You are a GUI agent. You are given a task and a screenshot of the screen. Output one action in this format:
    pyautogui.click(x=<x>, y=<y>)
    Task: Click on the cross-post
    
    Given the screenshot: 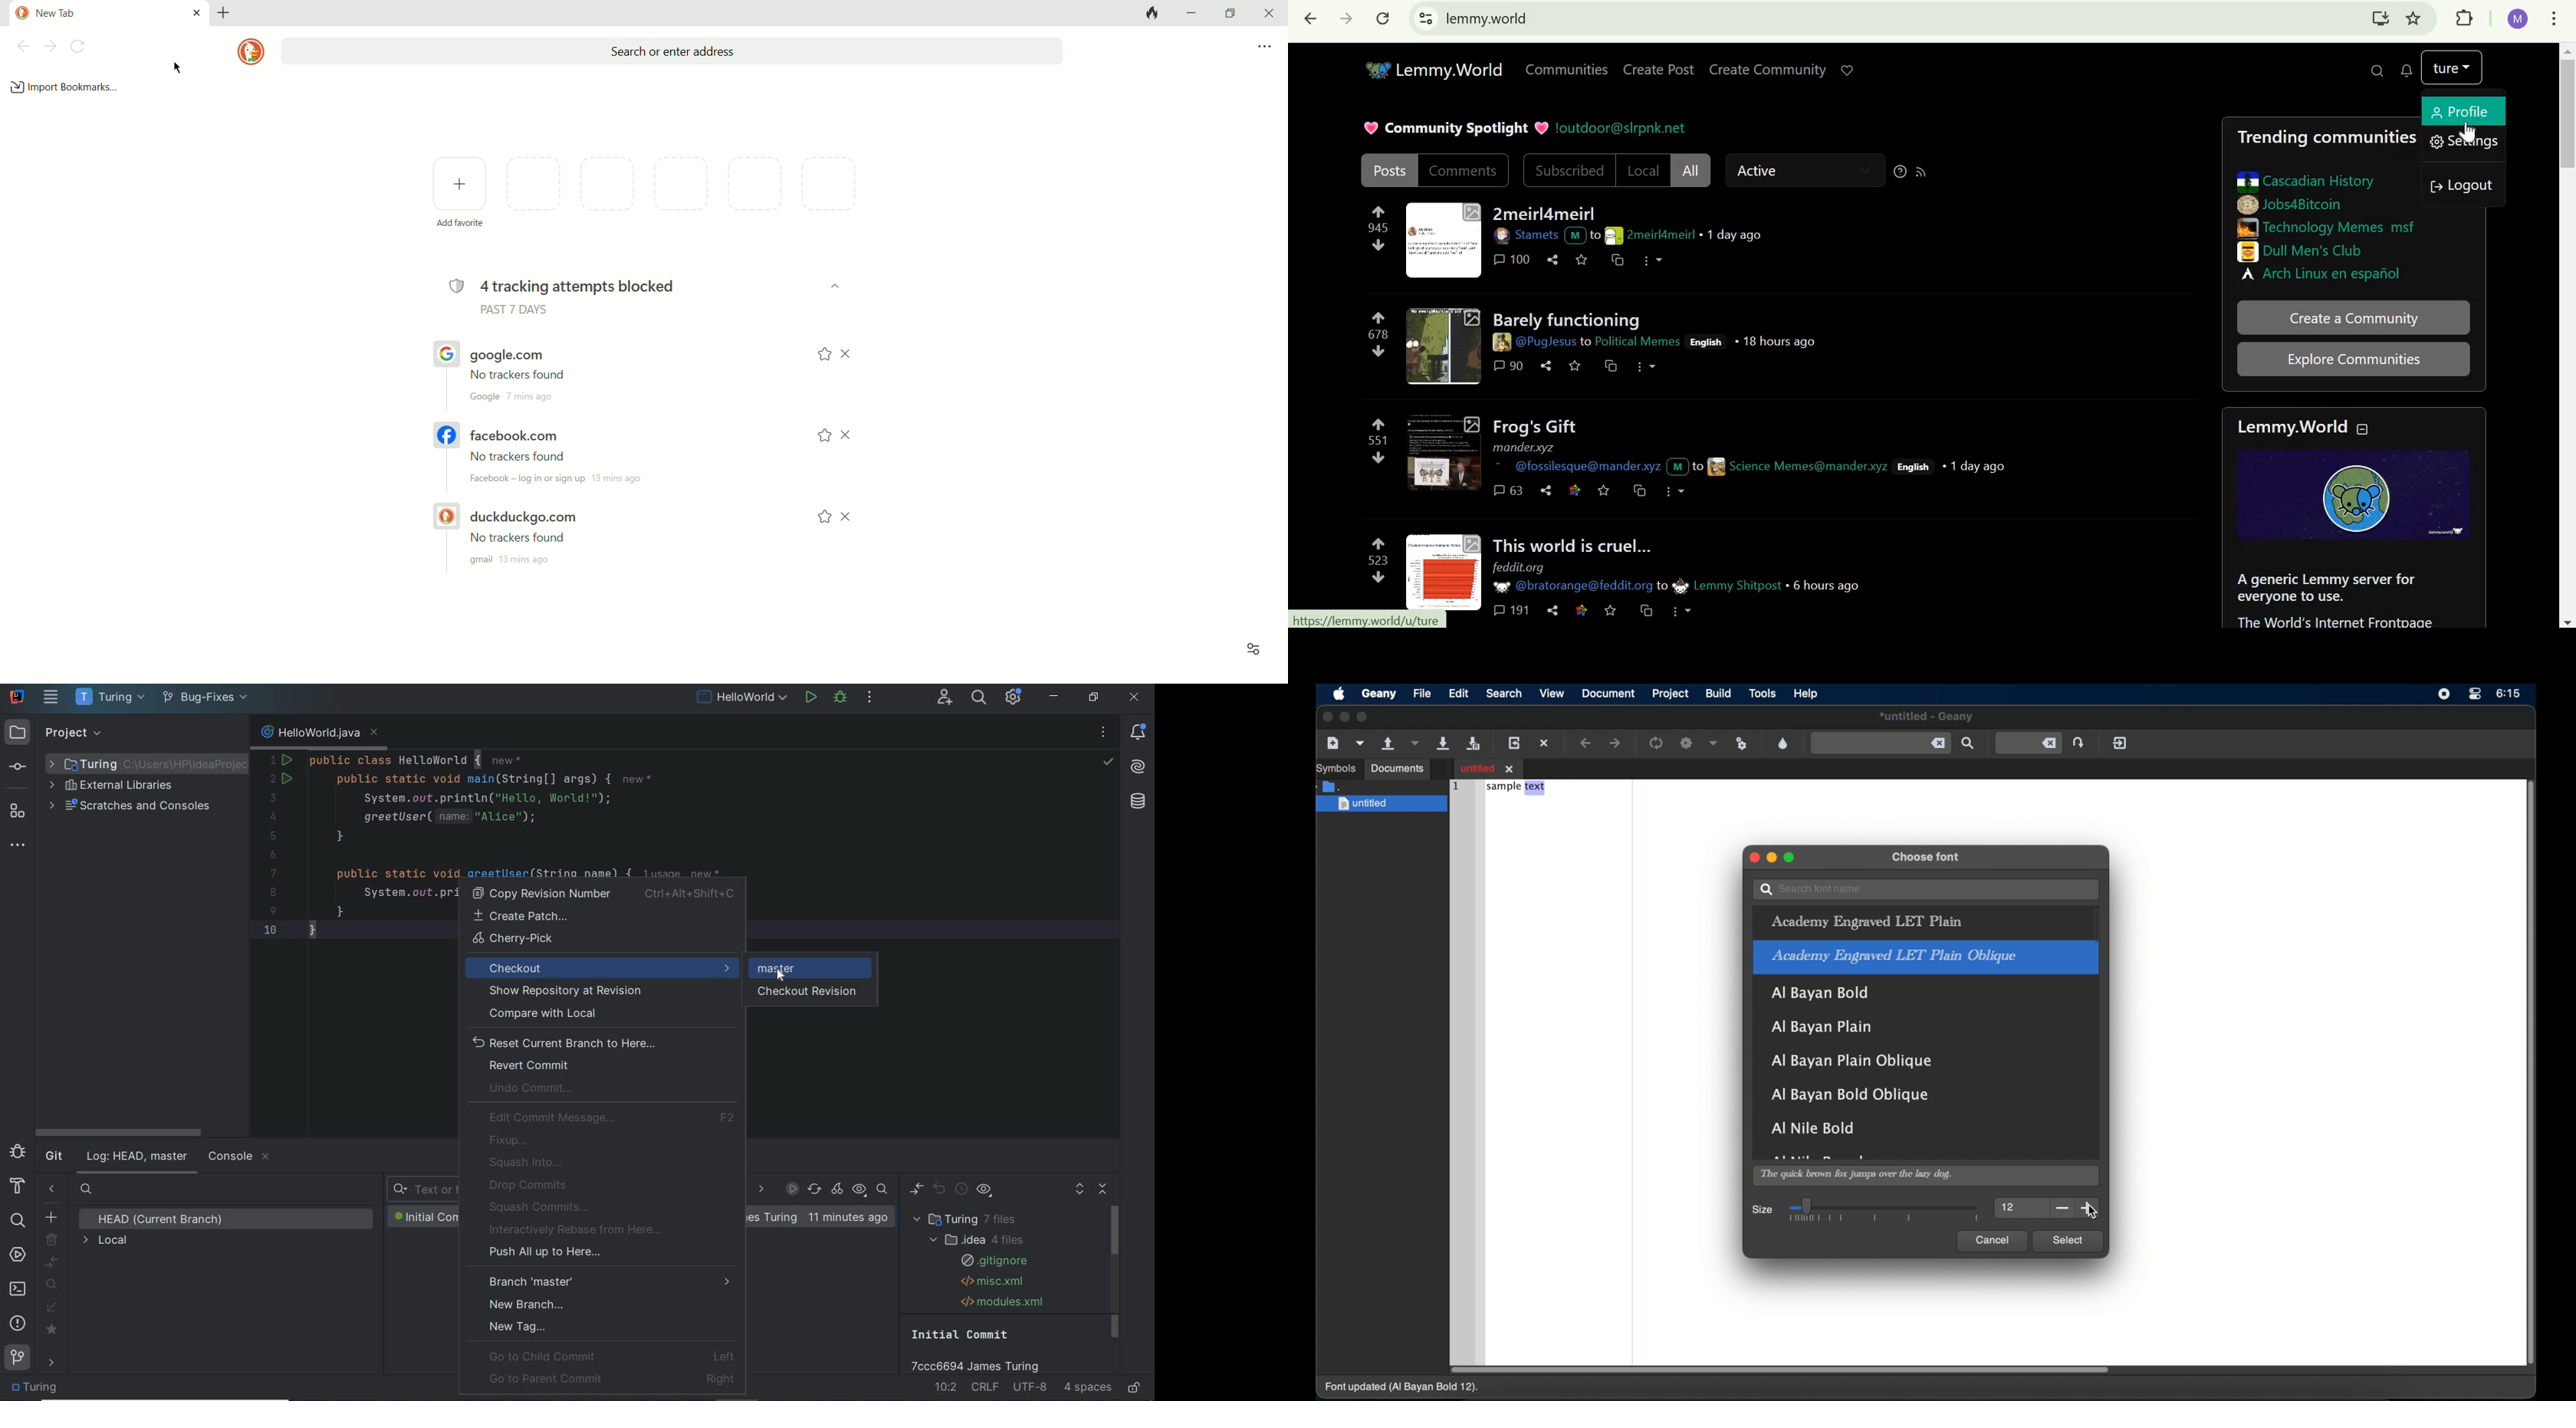 What is the action you would take?
    pyautogui.click(x=1614, y=261)
    